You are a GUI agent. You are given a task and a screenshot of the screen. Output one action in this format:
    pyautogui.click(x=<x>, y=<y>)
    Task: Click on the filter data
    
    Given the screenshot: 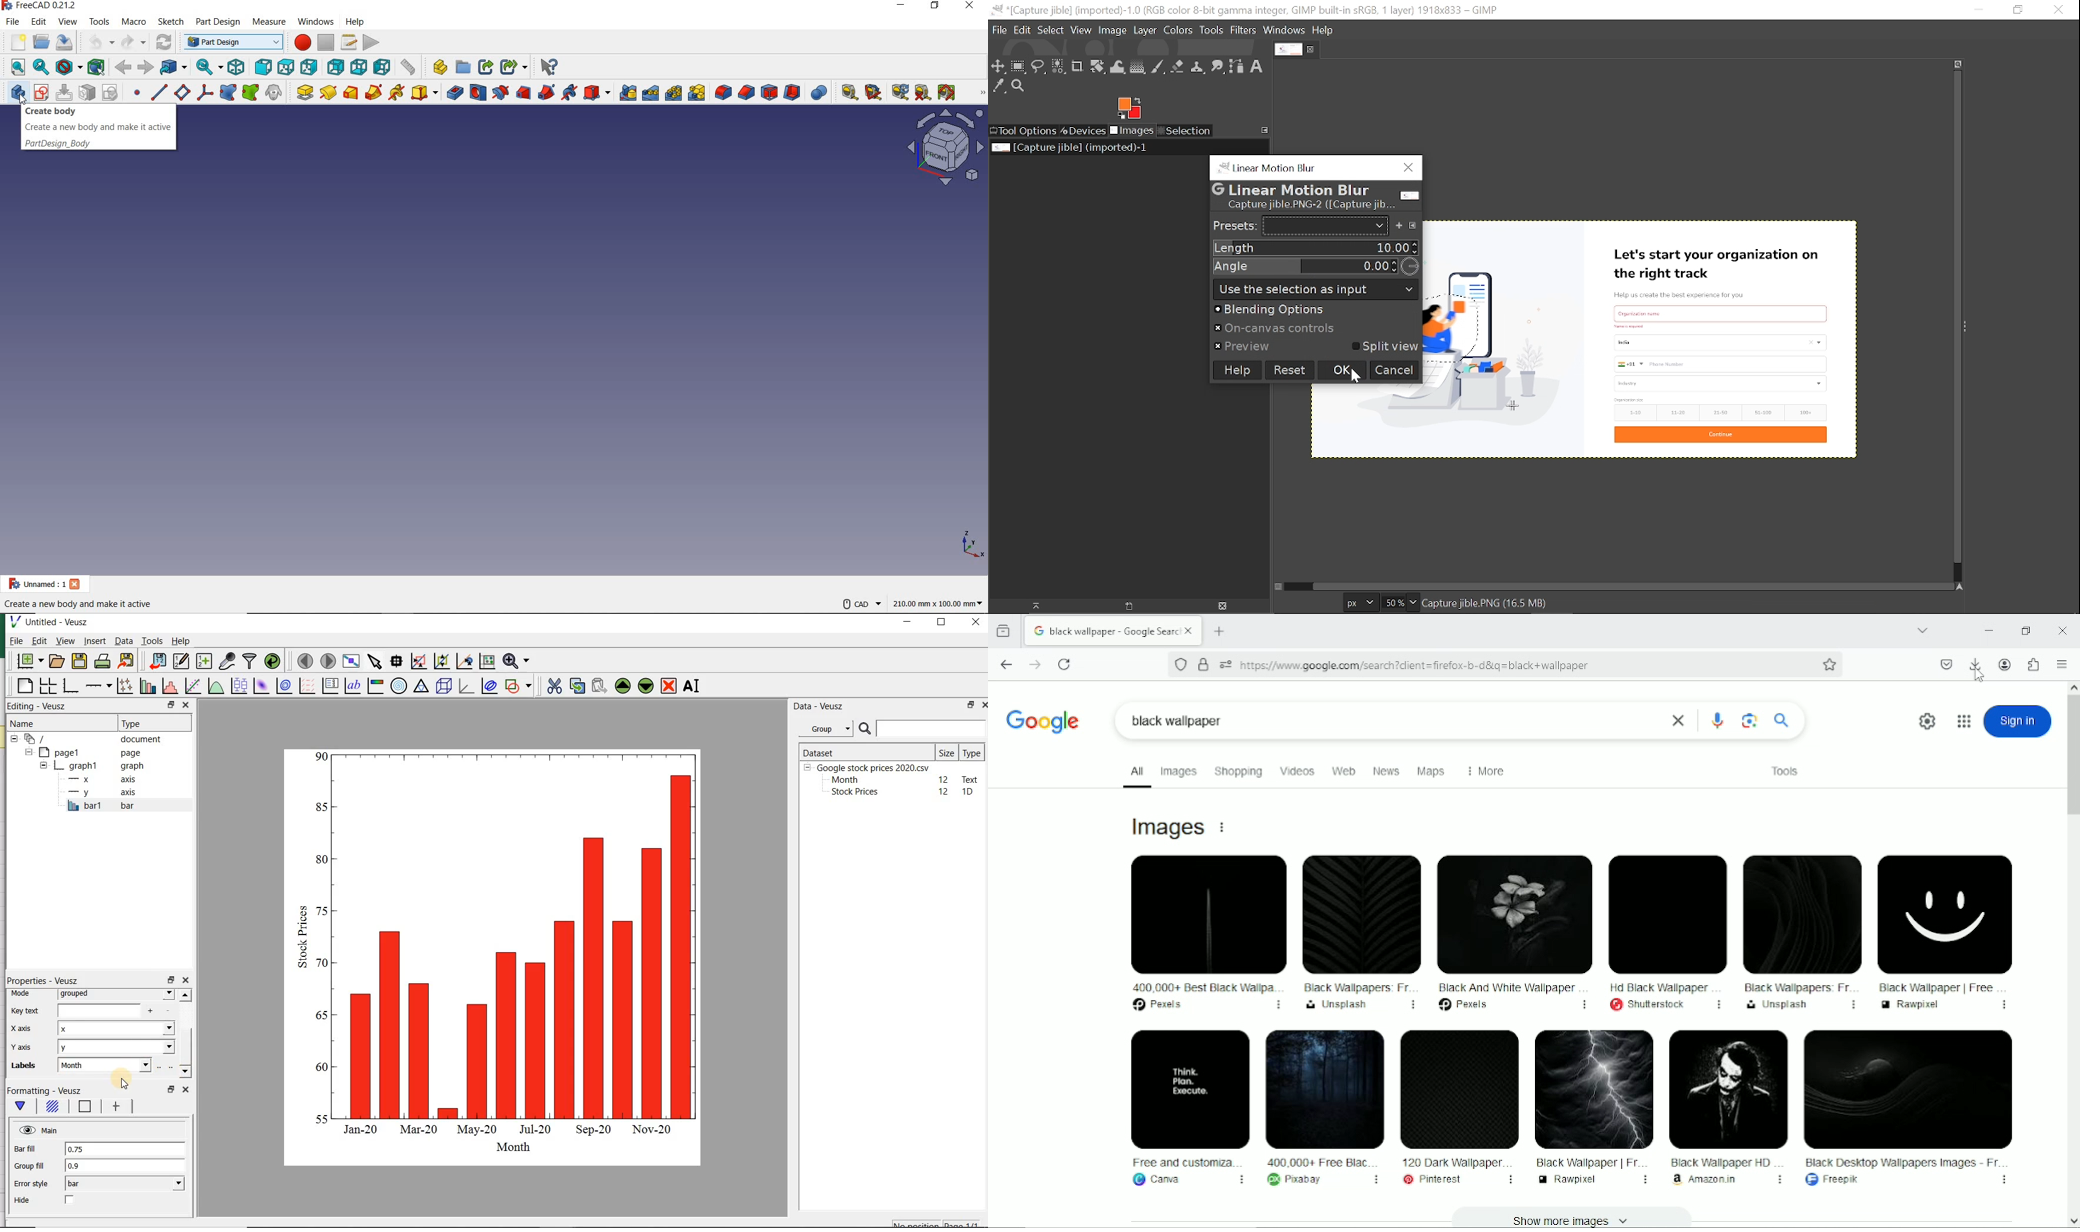 What is the action you would take?
    pyautogui.click(x=250, y=660)
    